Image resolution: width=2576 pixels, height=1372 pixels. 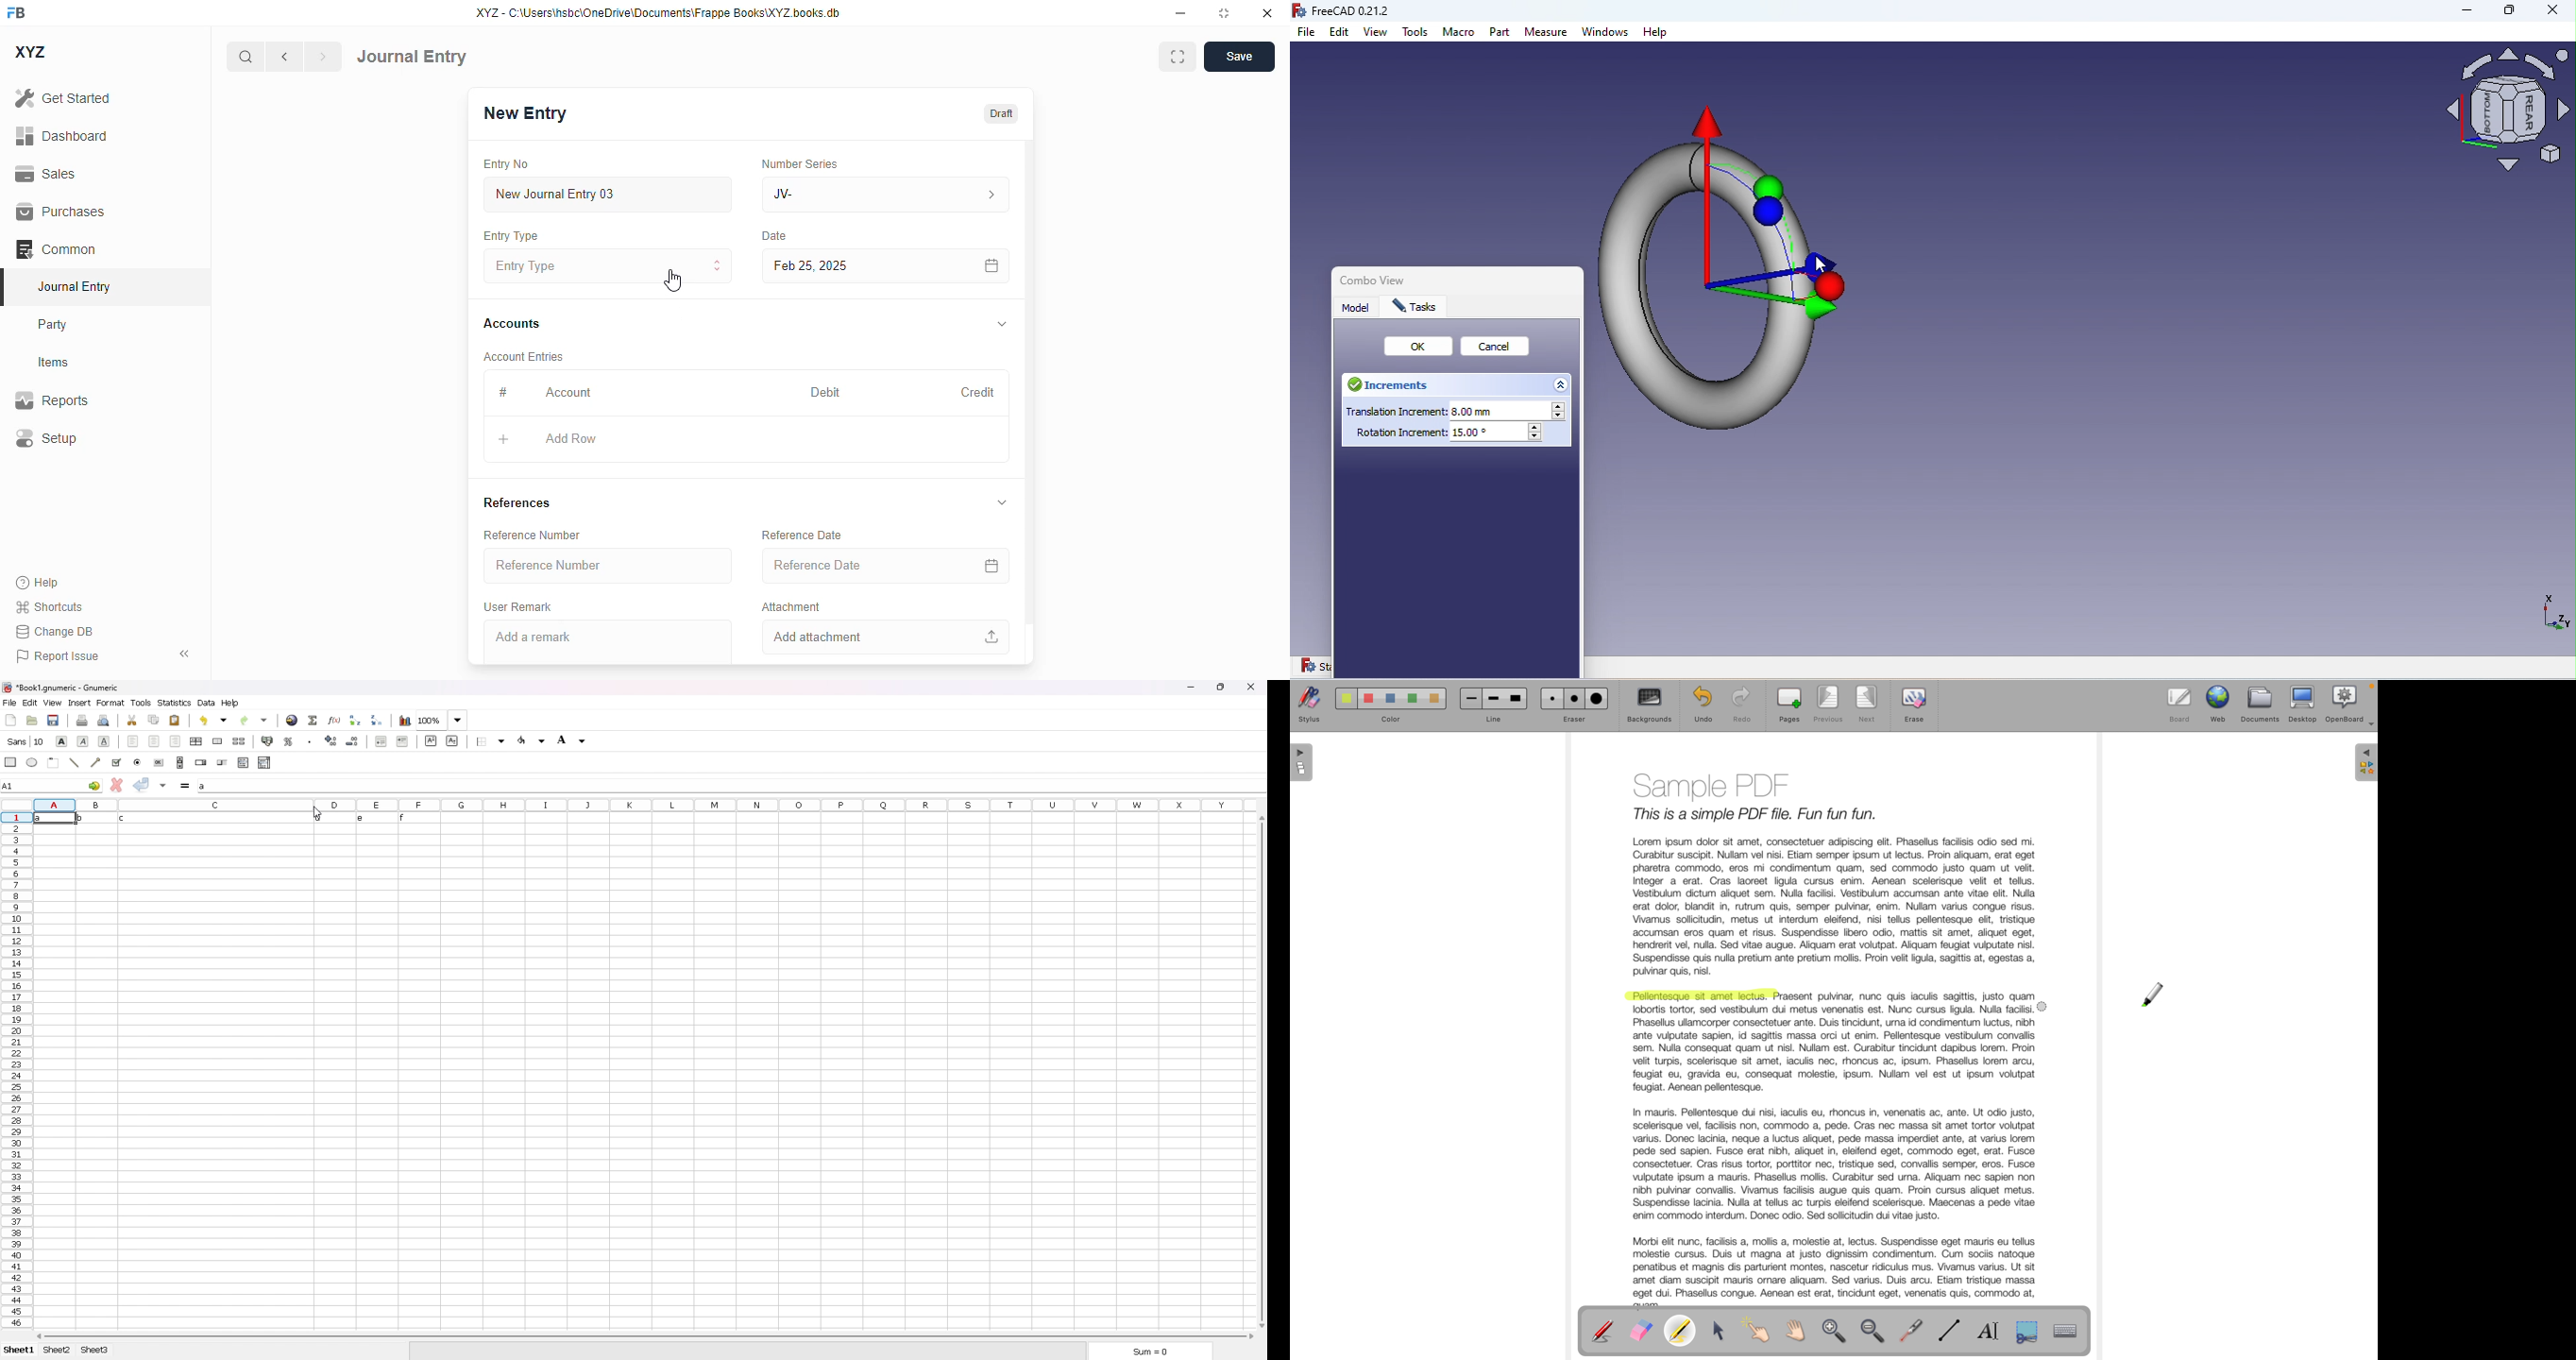 I want to click on JV-, so click(x=844, y=195).